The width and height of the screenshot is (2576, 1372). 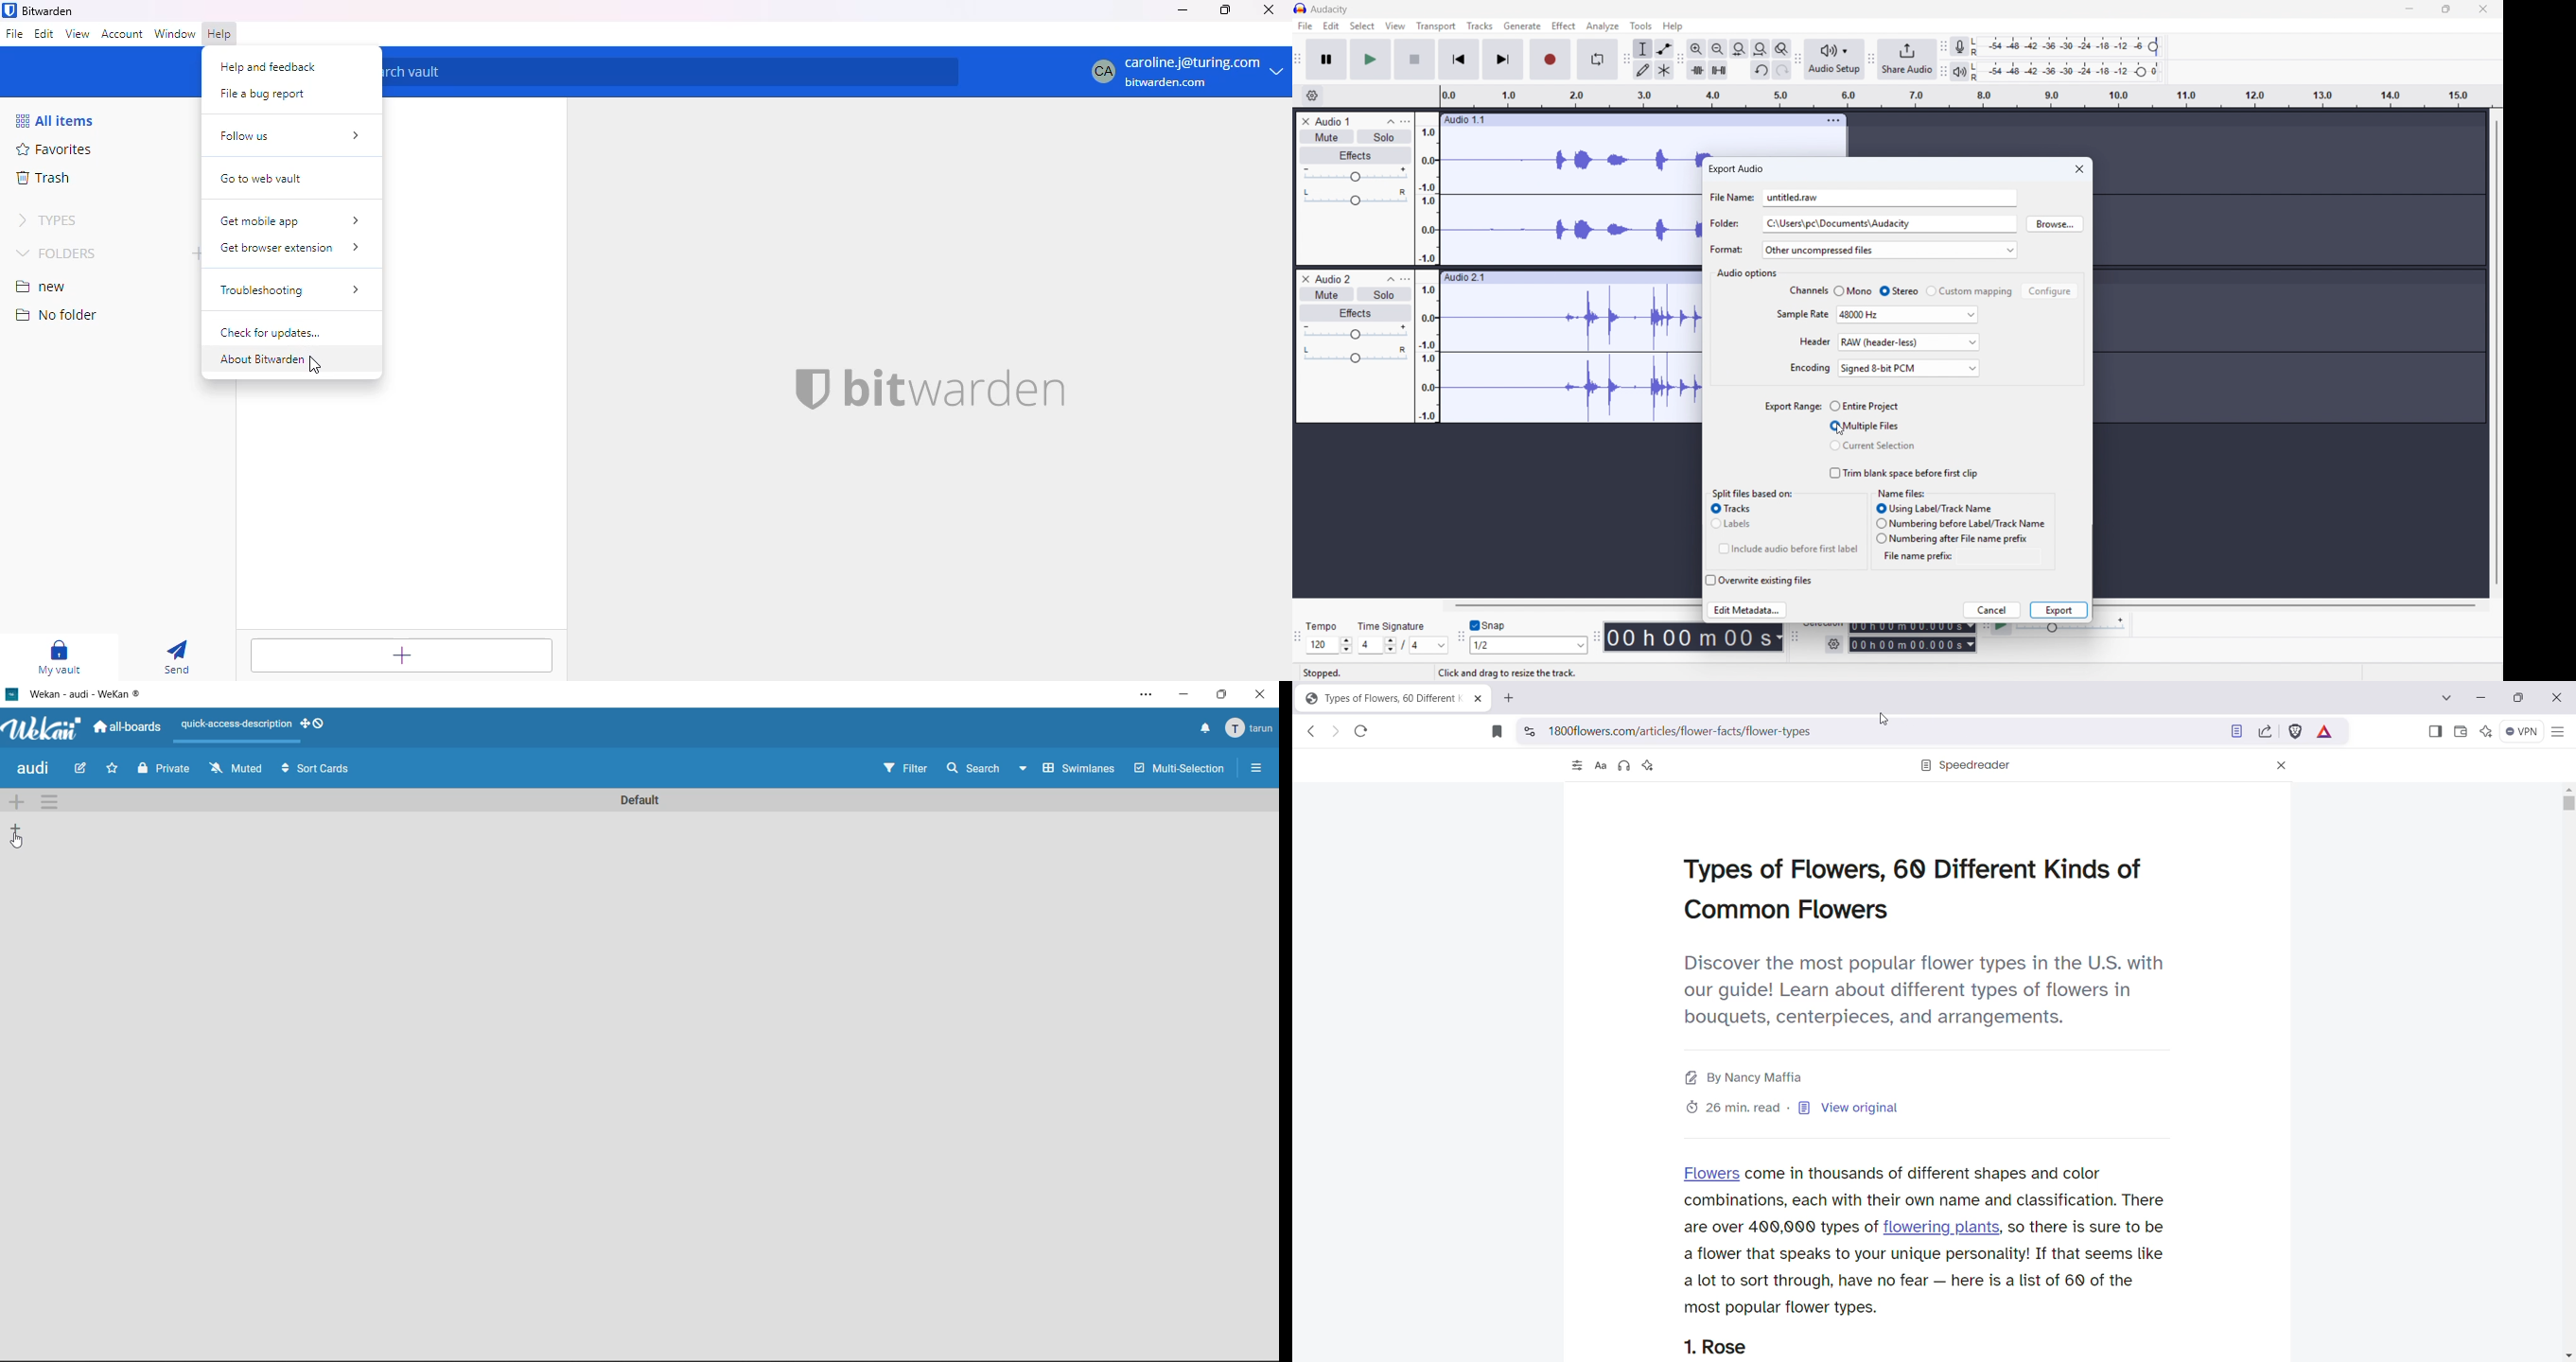 What do you see at coordinates (1736, 169) in the screenshot?
I see `Export audio dialogue box ` at bounding box center [1736, 169].